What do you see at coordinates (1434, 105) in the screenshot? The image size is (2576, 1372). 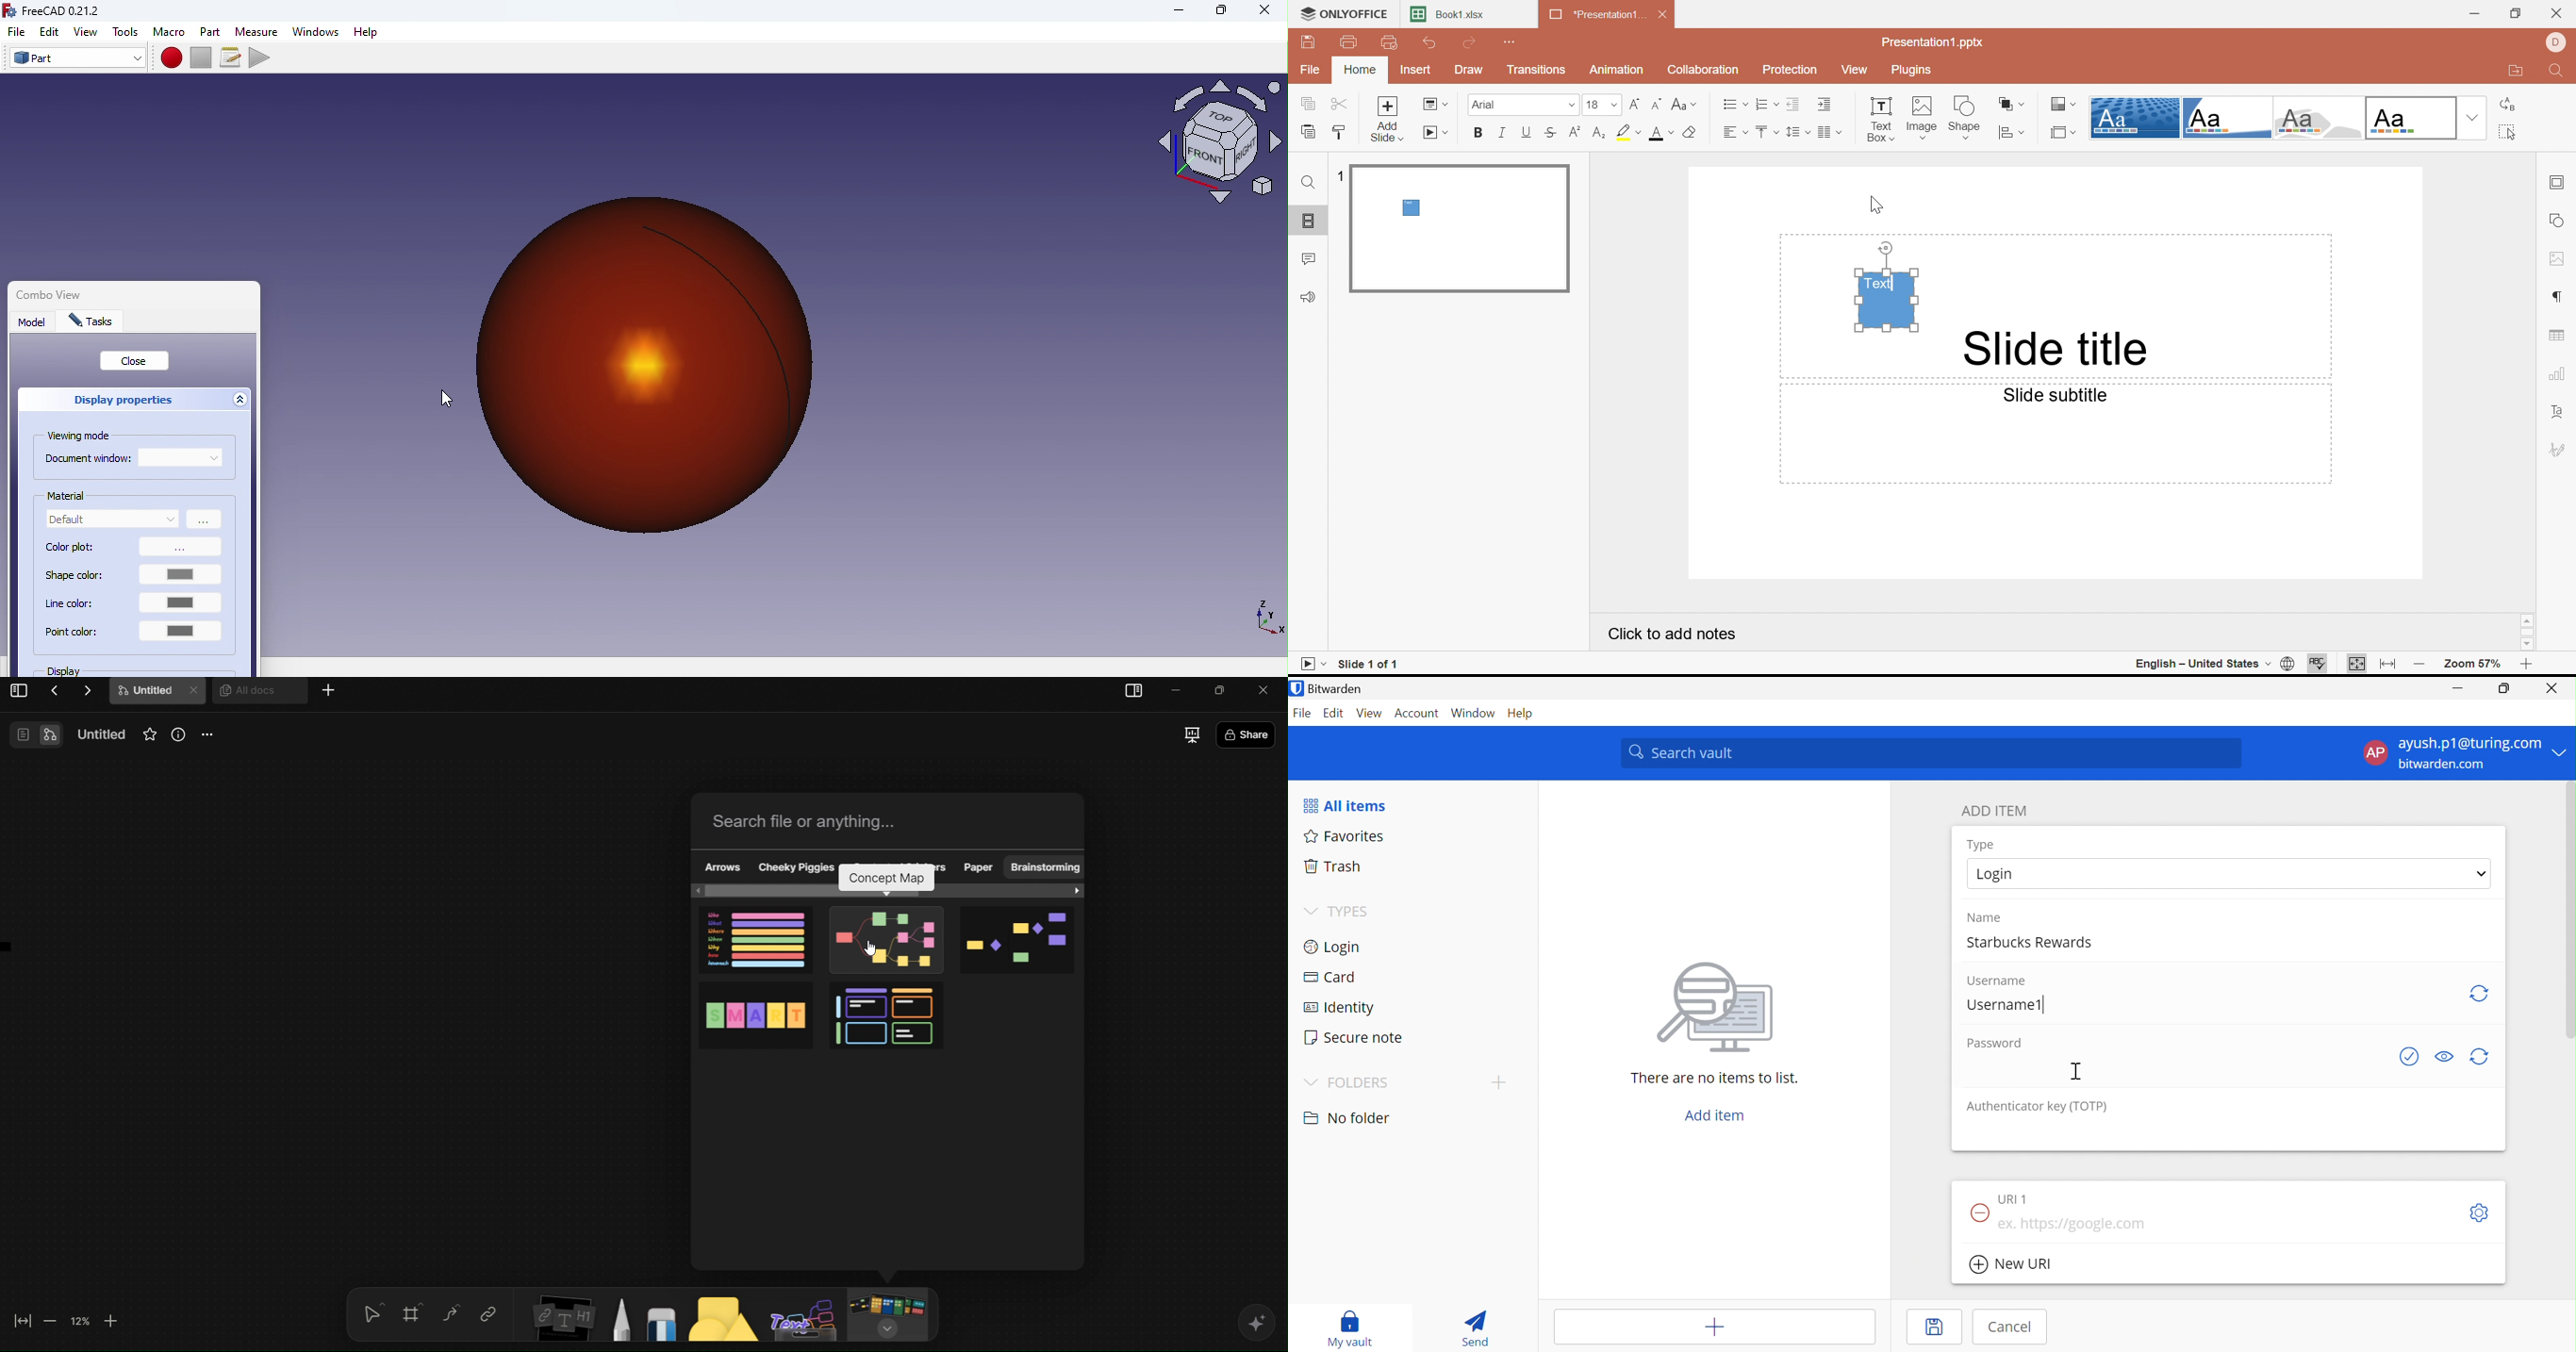 I see `Change layout` at bounding box center [1434, 105].